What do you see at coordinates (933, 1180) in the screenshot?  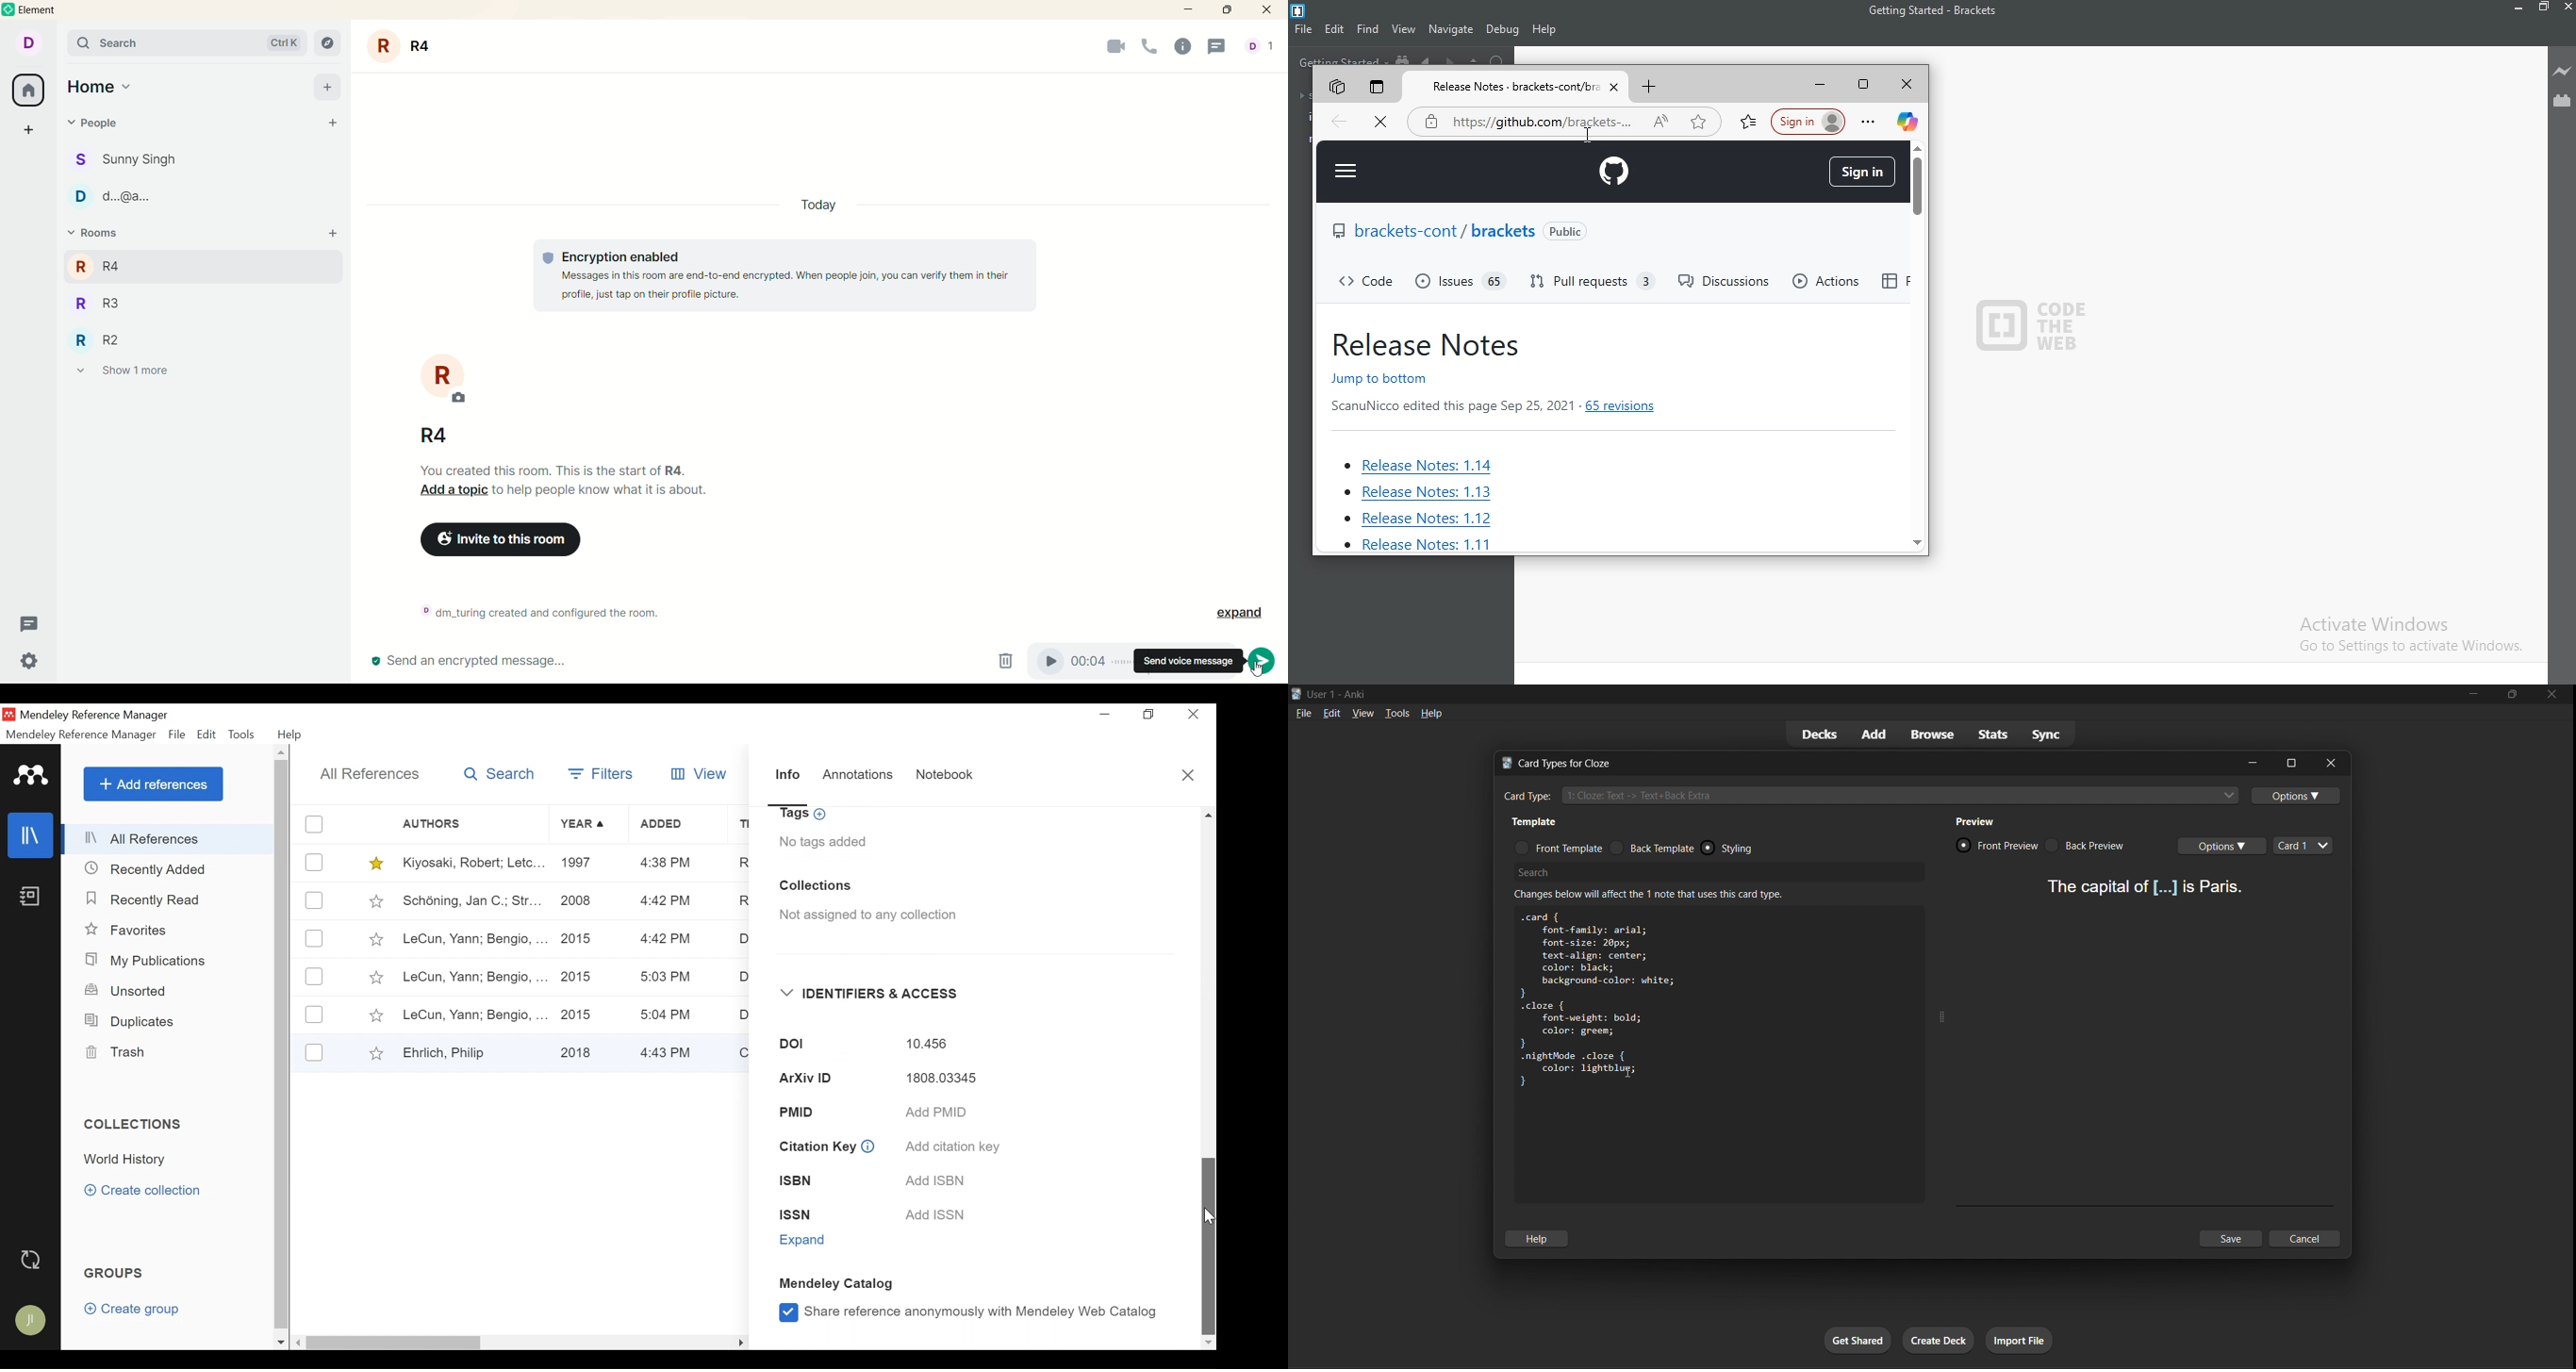 I see `Add ISBN` at bounding box center [933, 1180].